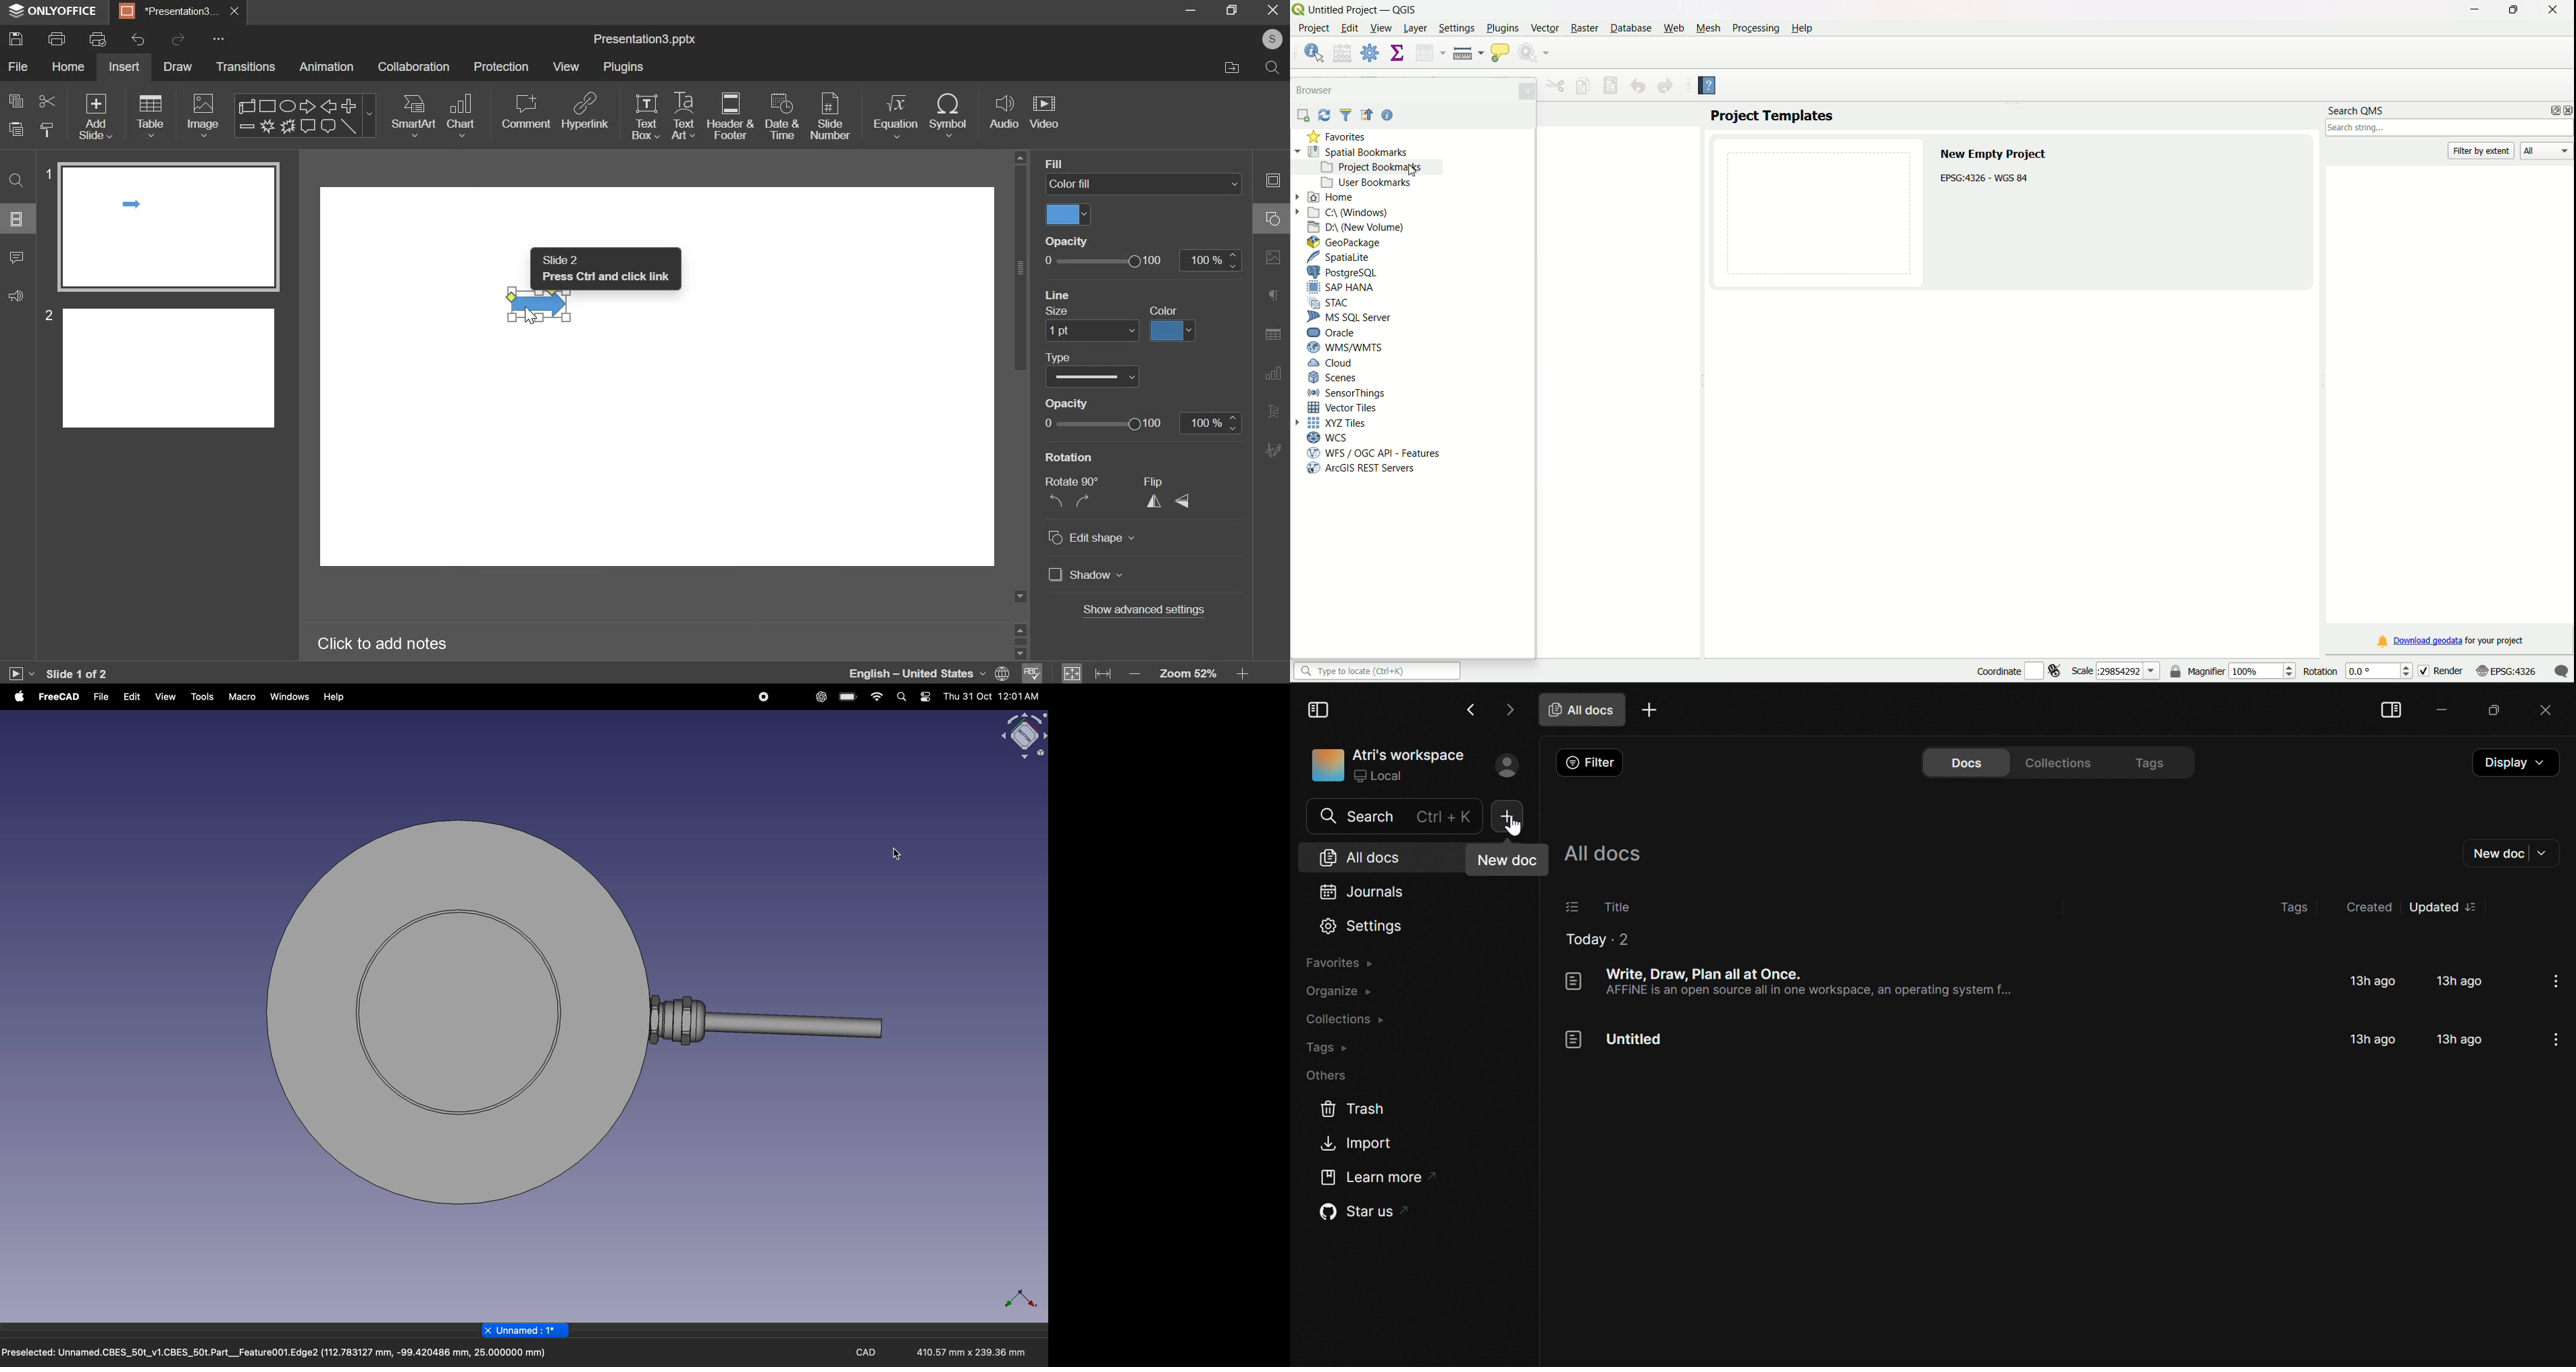 The width and height of the screenshot is (2576, 1372). What do you see at coordinates (277, 1352) in the screenshot?
I see `Preselected: Unnamed.CBES_50t_v1.CBES_50t.Part__Feature001.Edge2 (112.783127 mm, -99.420486 mm, 25.000000 mm)` at bounding box center [277, 1352].